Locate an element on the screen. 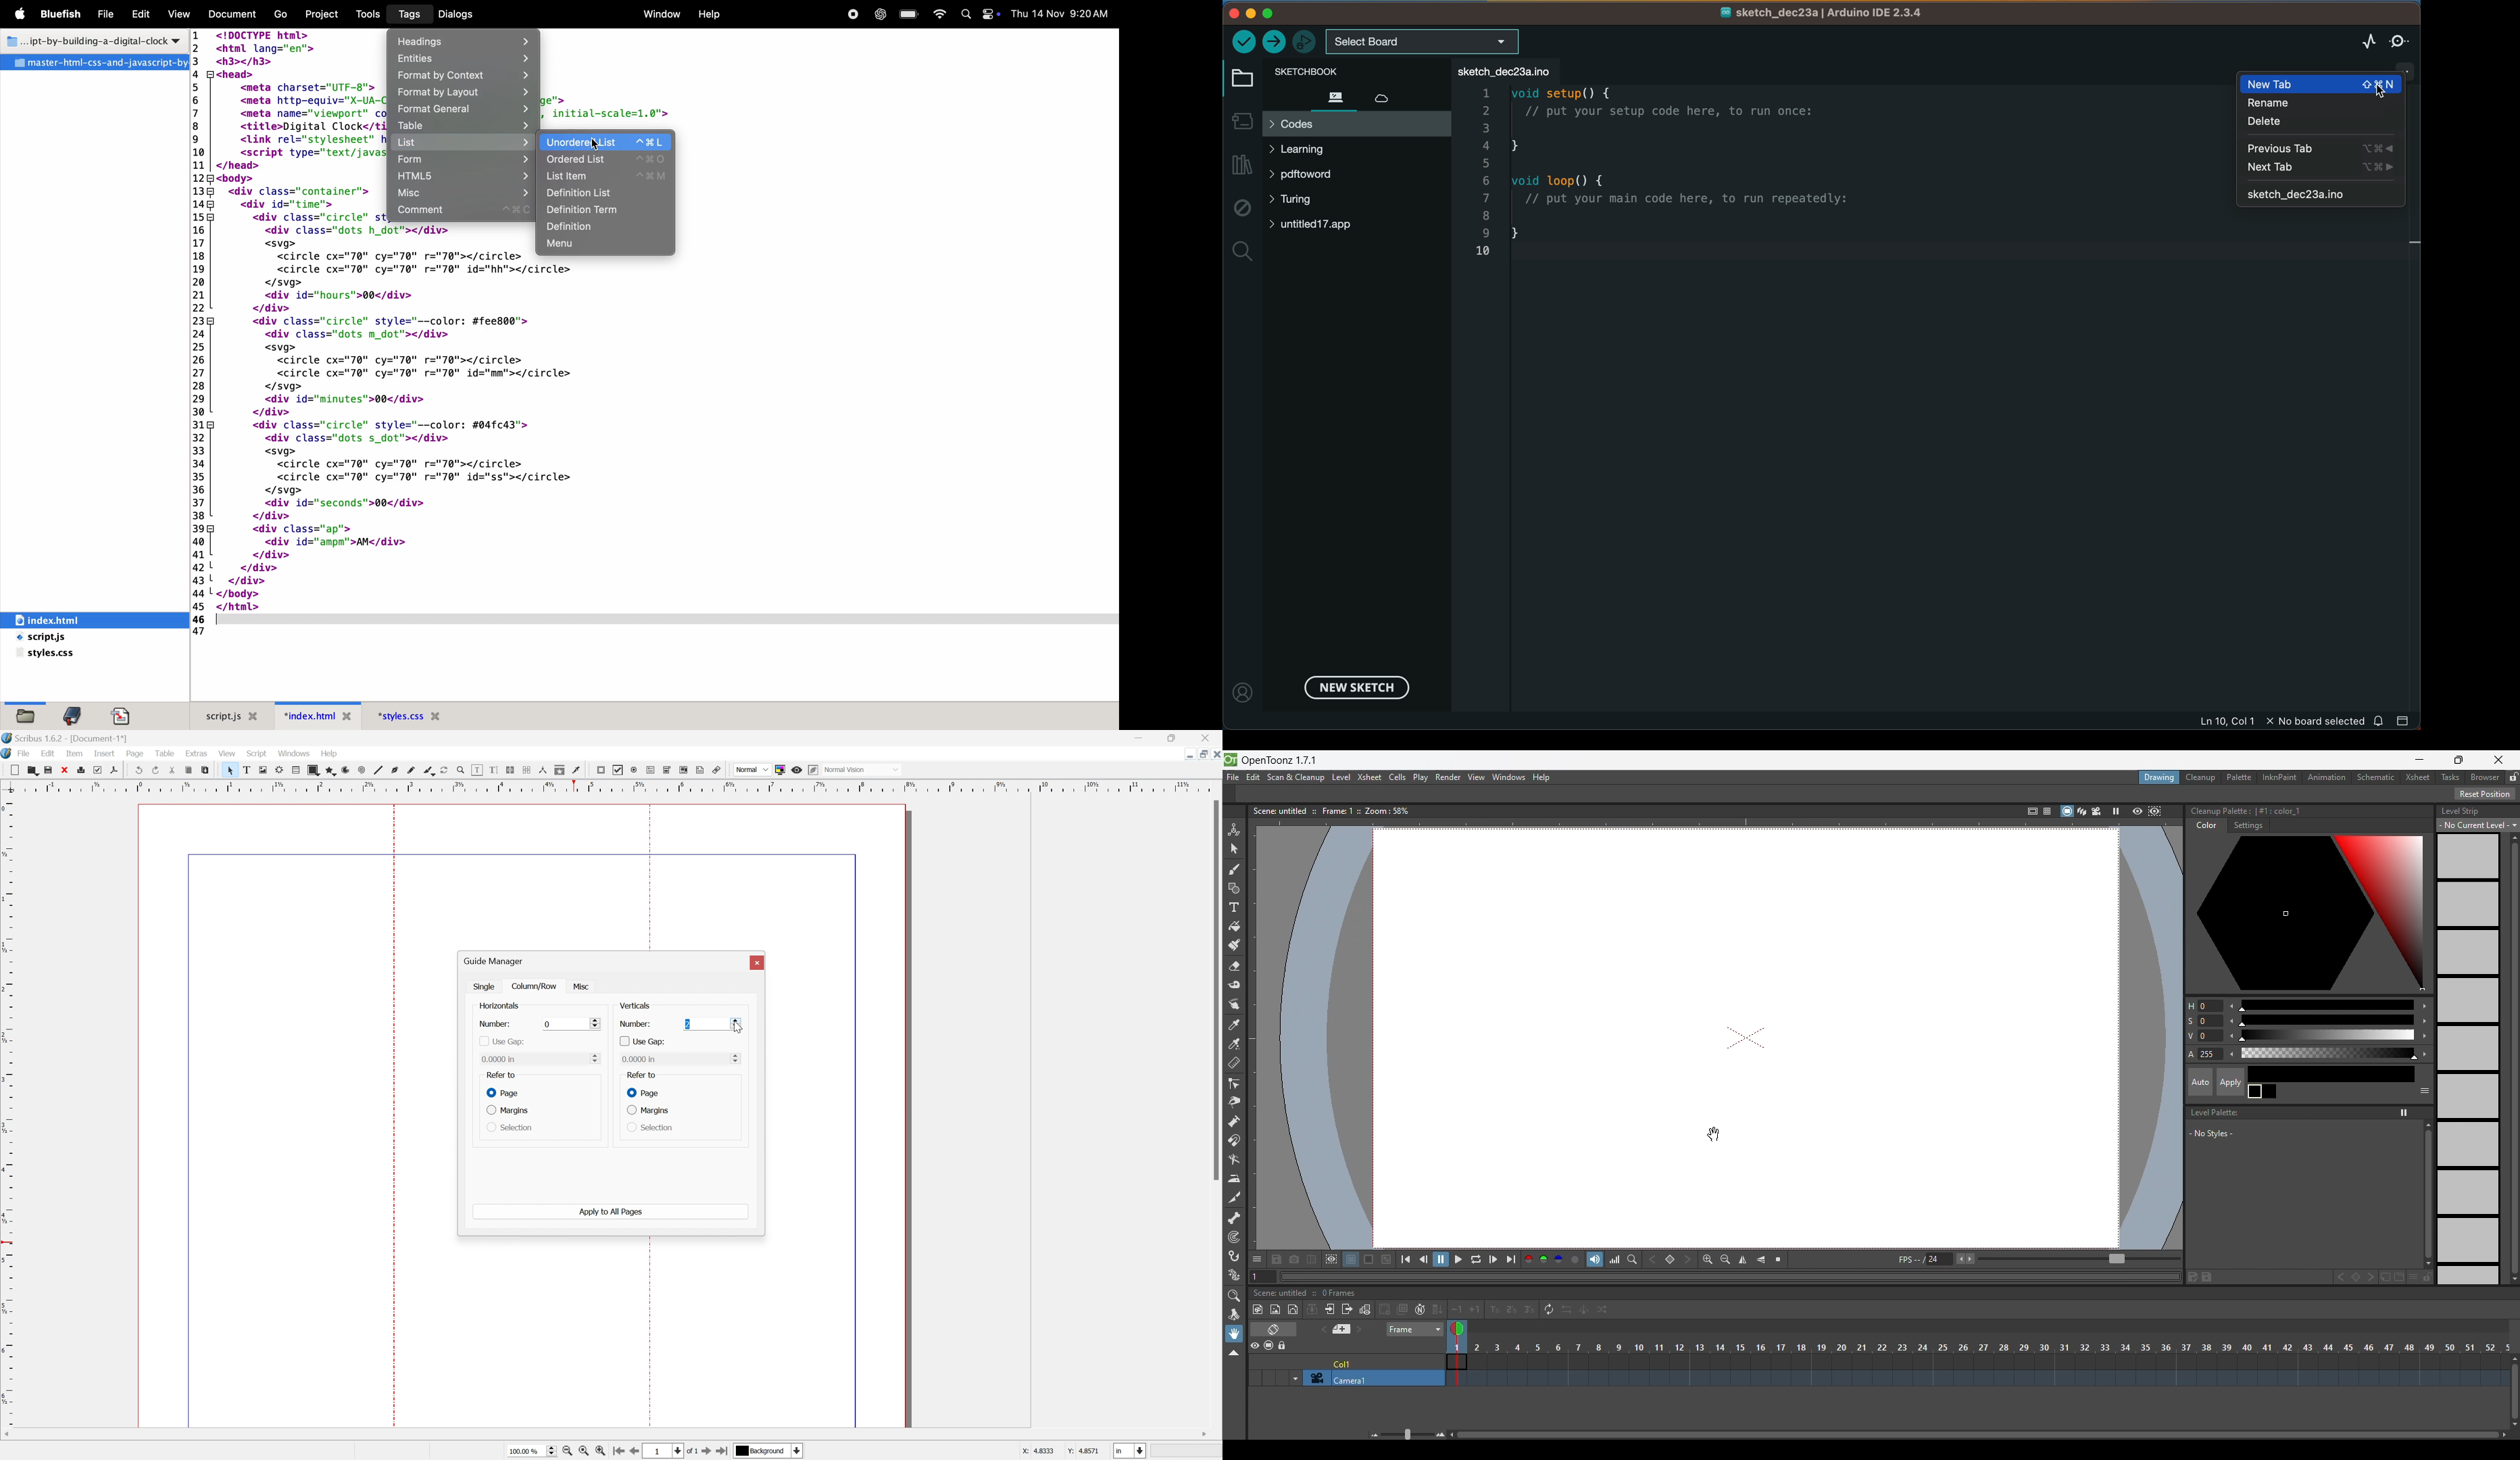 The image size is (2520, 1484). Apple widgets is located at coordinates (978, 15).